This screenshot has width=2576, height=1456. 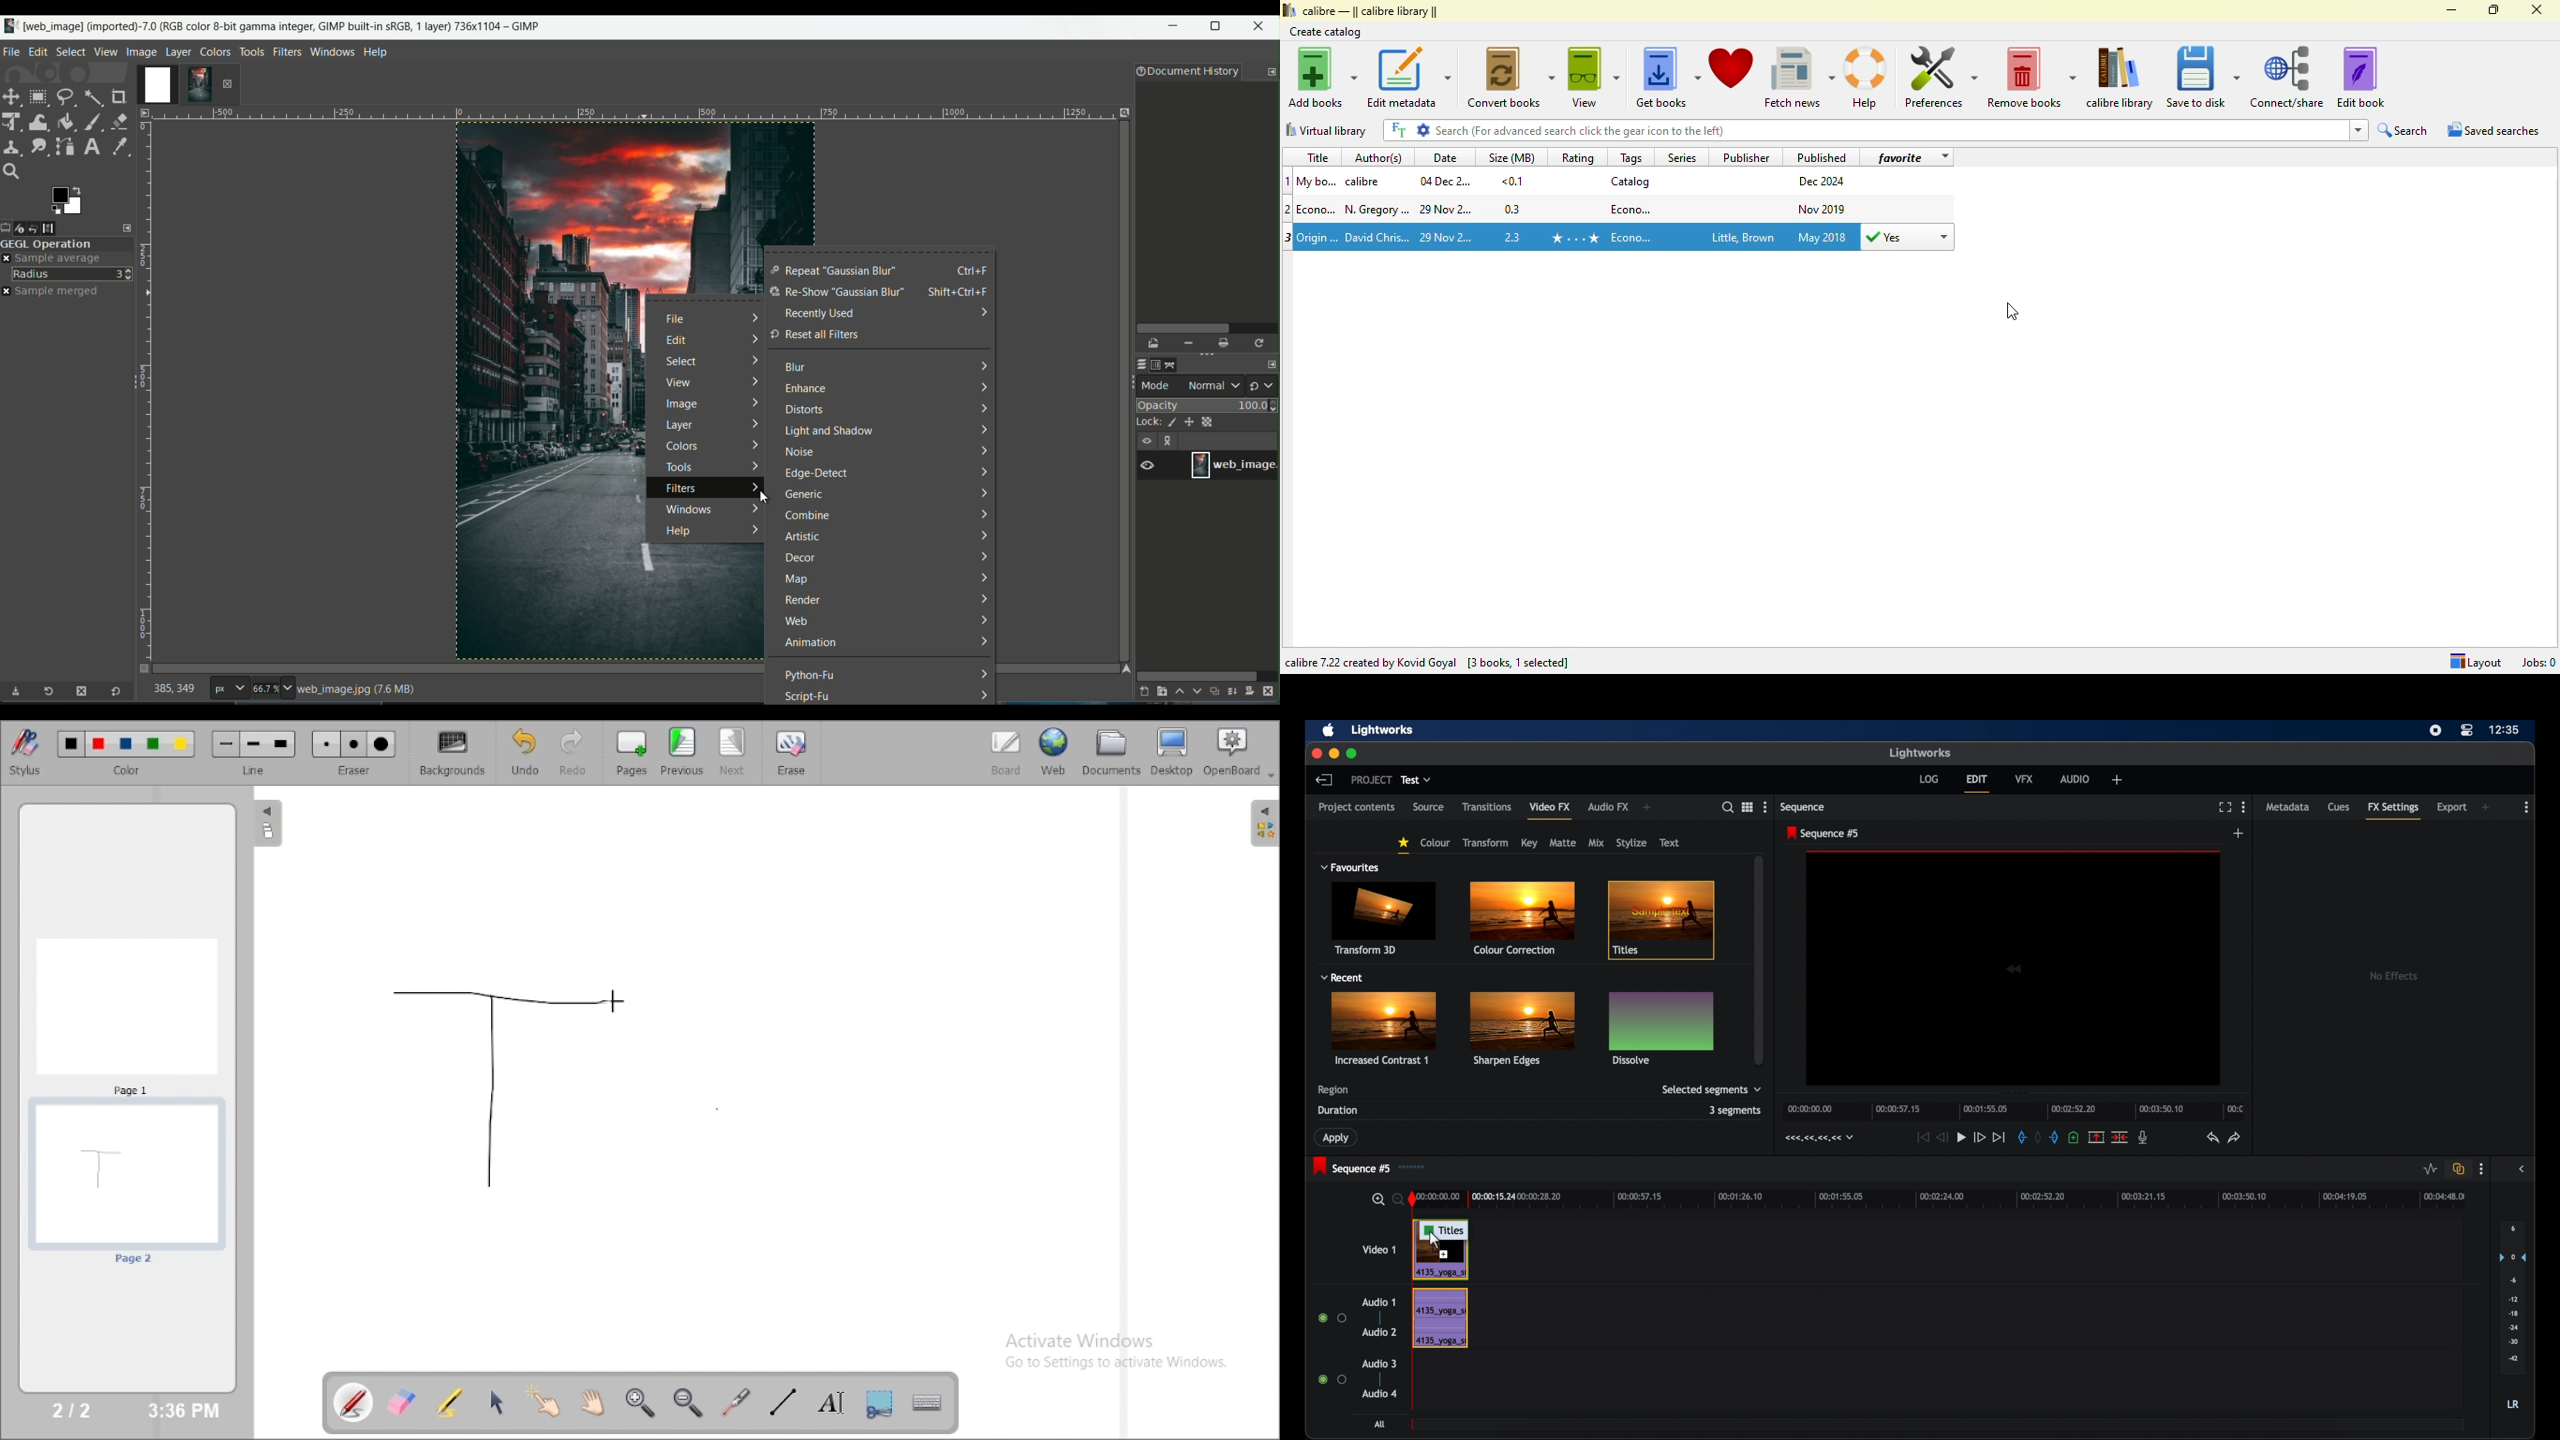 What do you see at coordinates (2012, 312) in the screenshot?
I see `cursor` at bounding box center [2012, 312].